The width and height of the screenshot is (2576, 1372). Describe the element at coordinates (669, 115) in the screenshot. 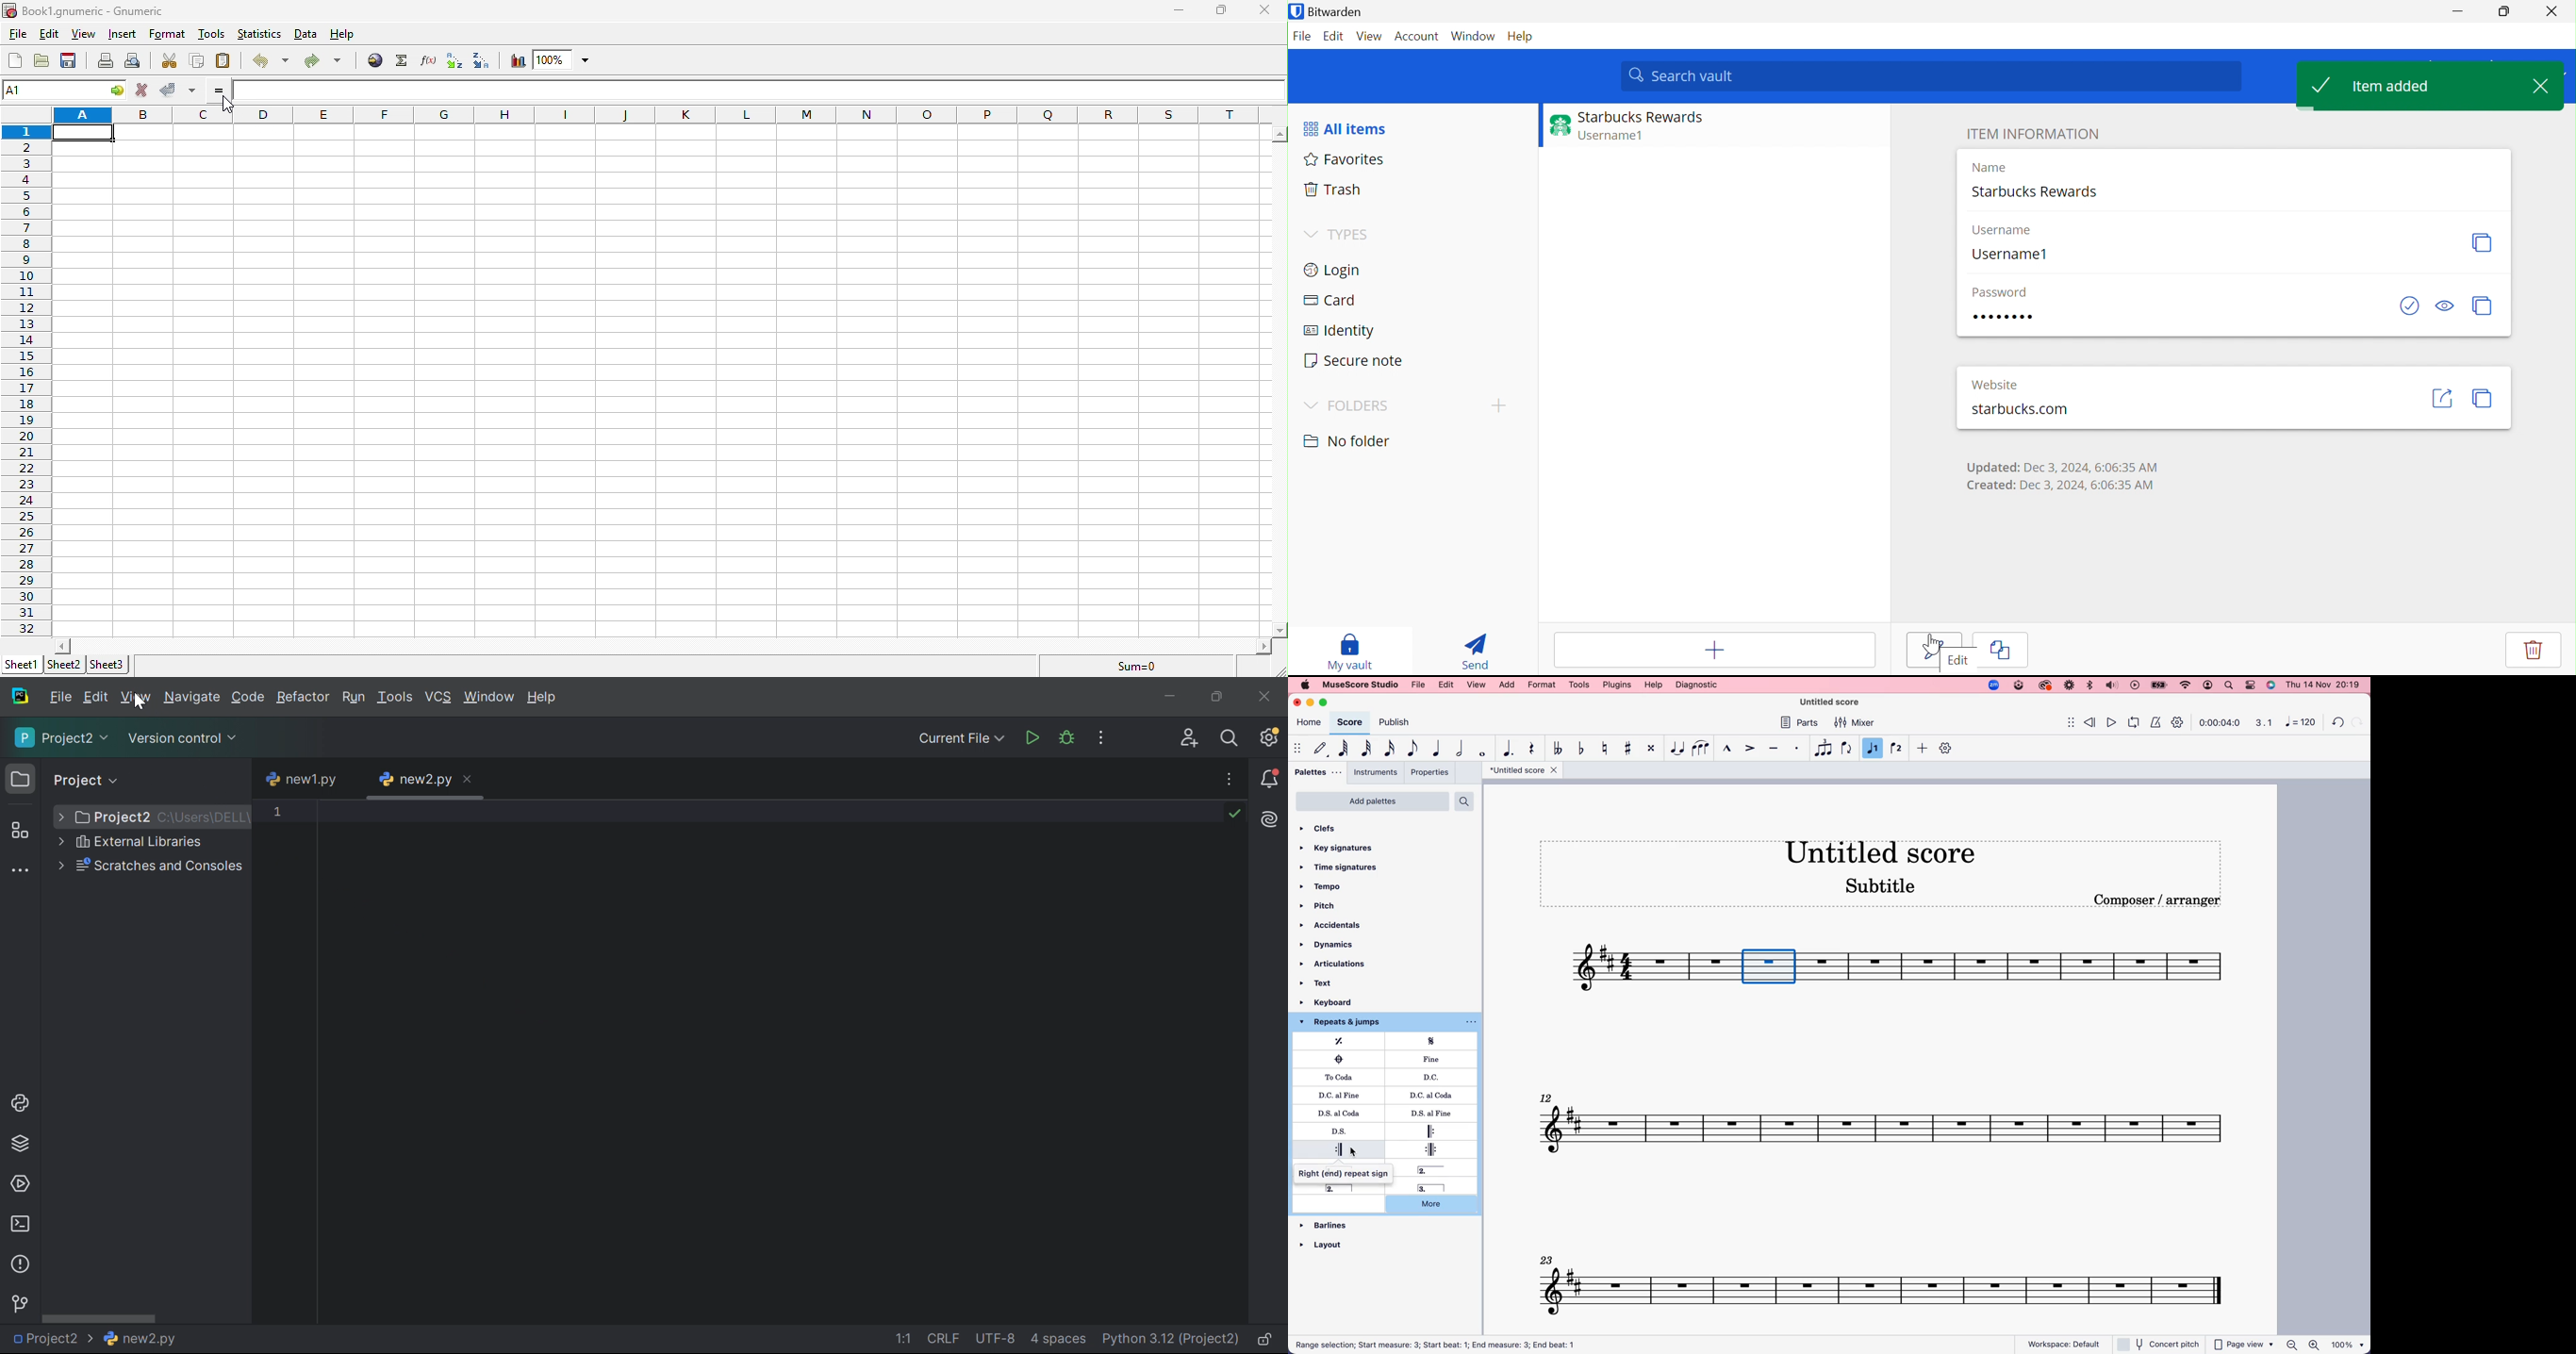

I see `column headings` at that location.